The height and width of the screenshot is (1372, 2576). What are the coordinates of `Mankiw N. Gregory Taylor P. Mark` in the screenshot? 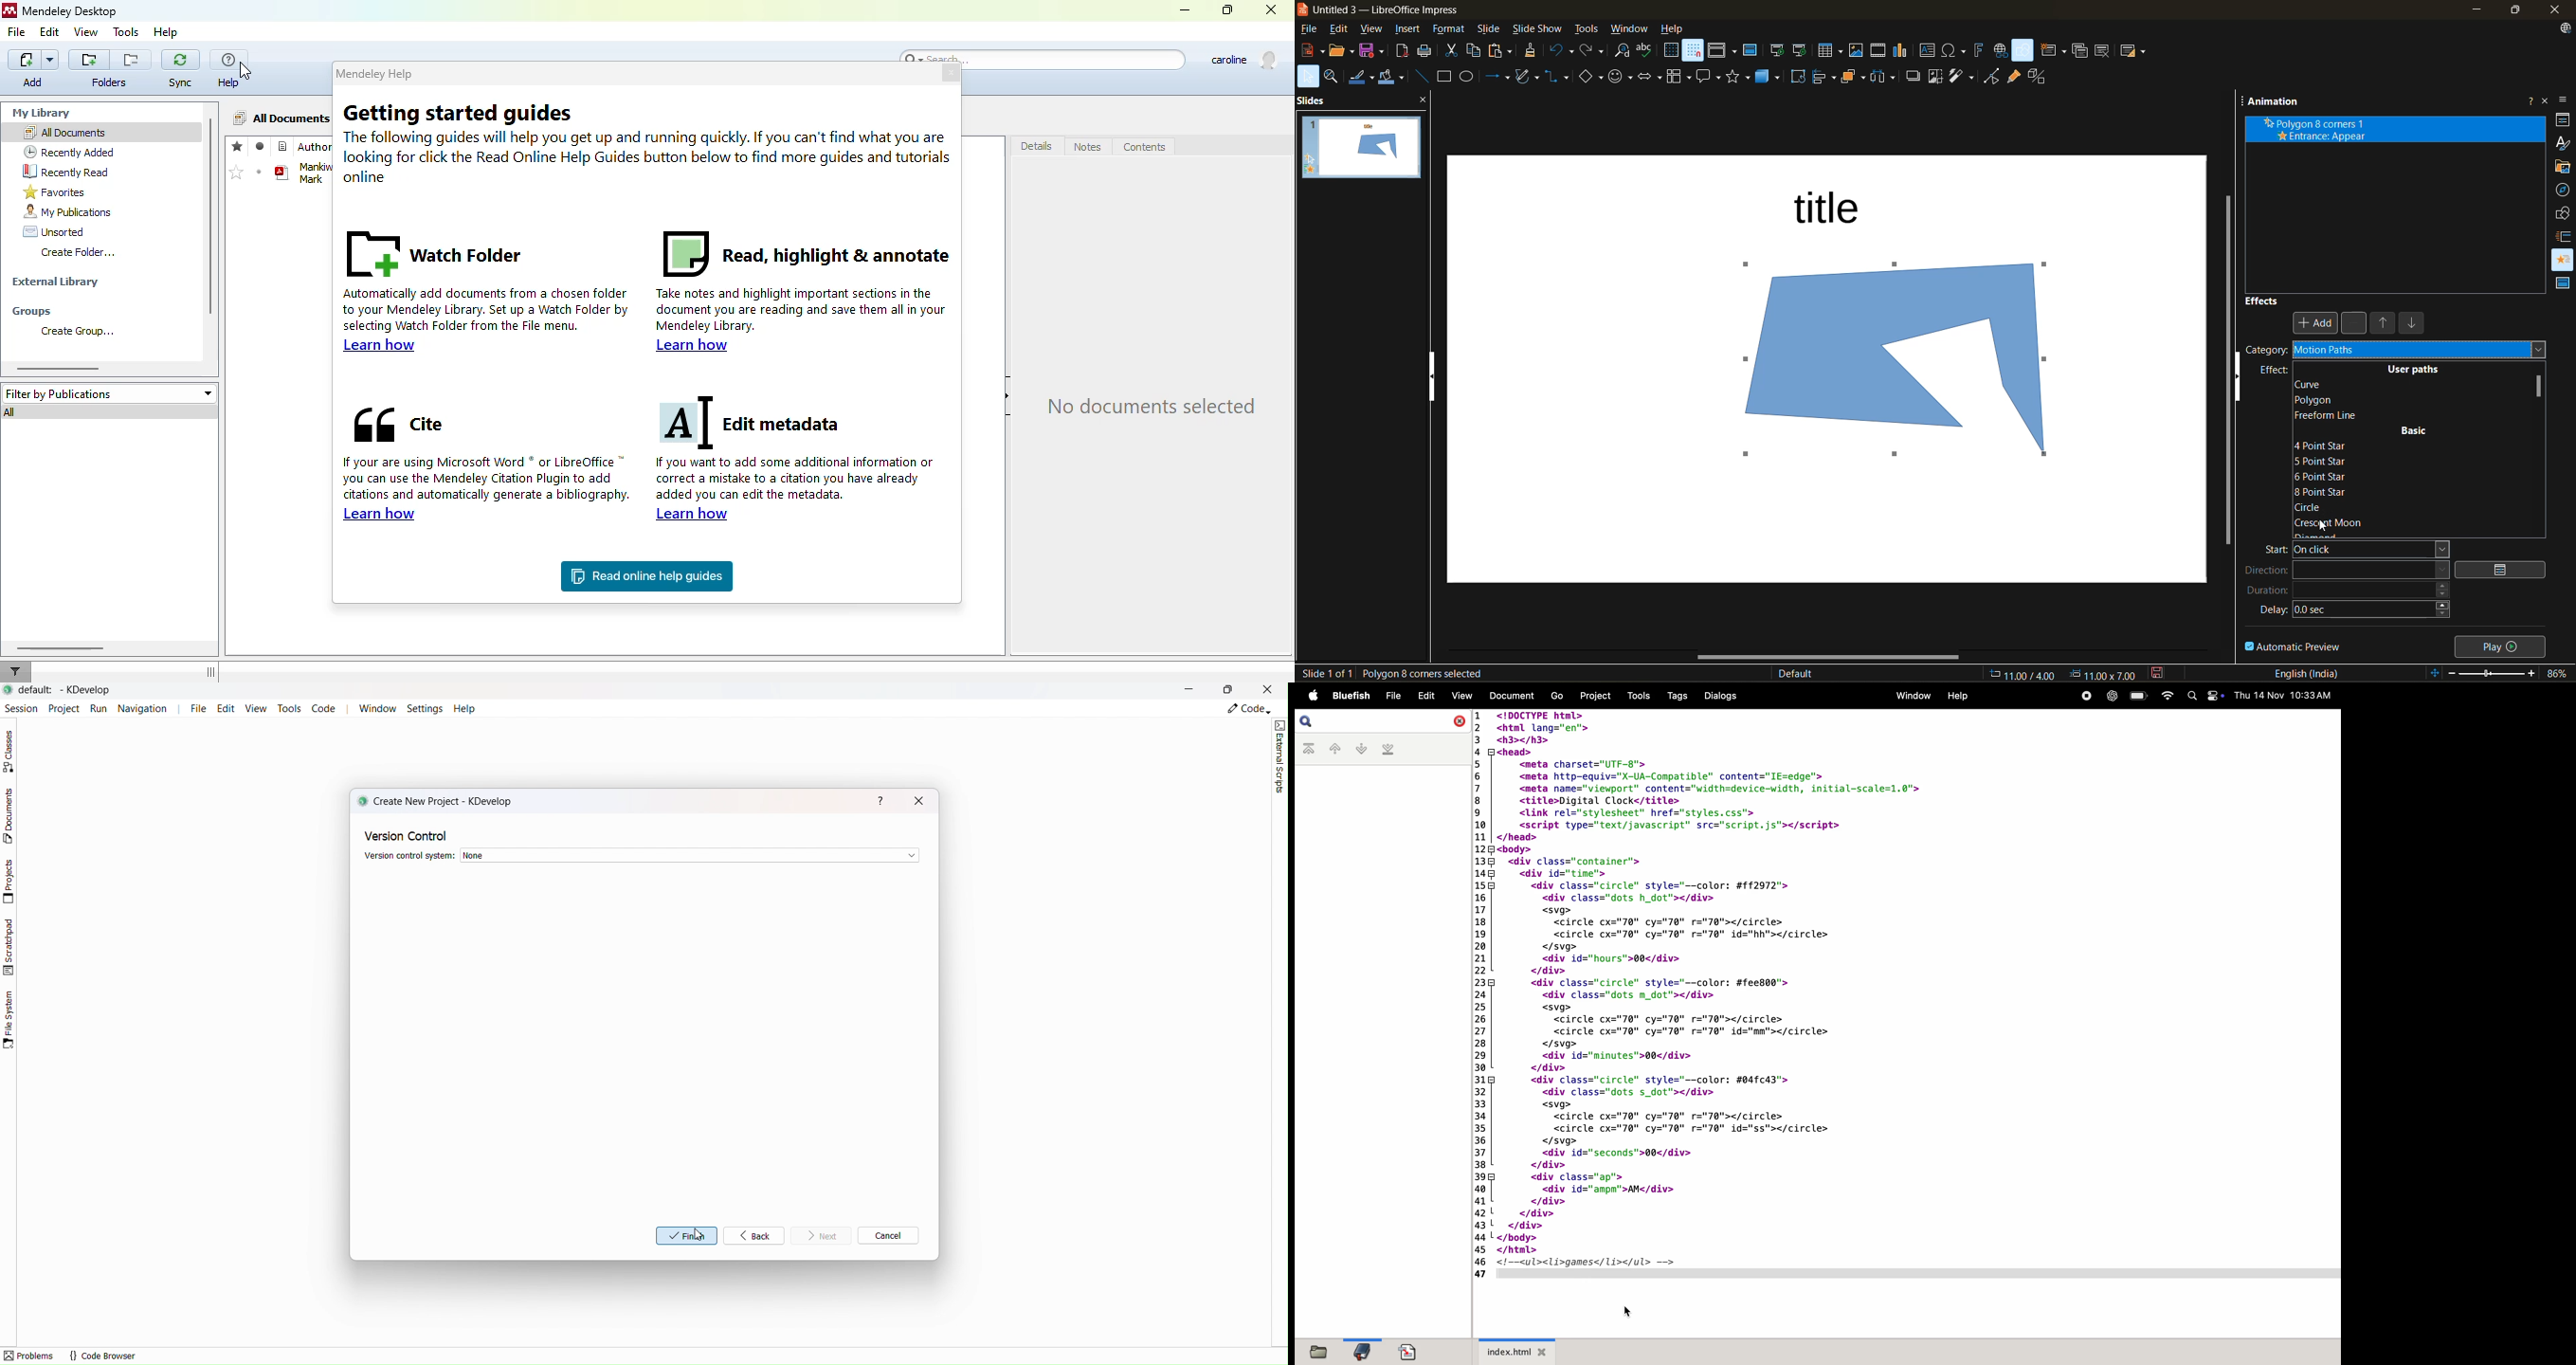 It's located at (314, 172).